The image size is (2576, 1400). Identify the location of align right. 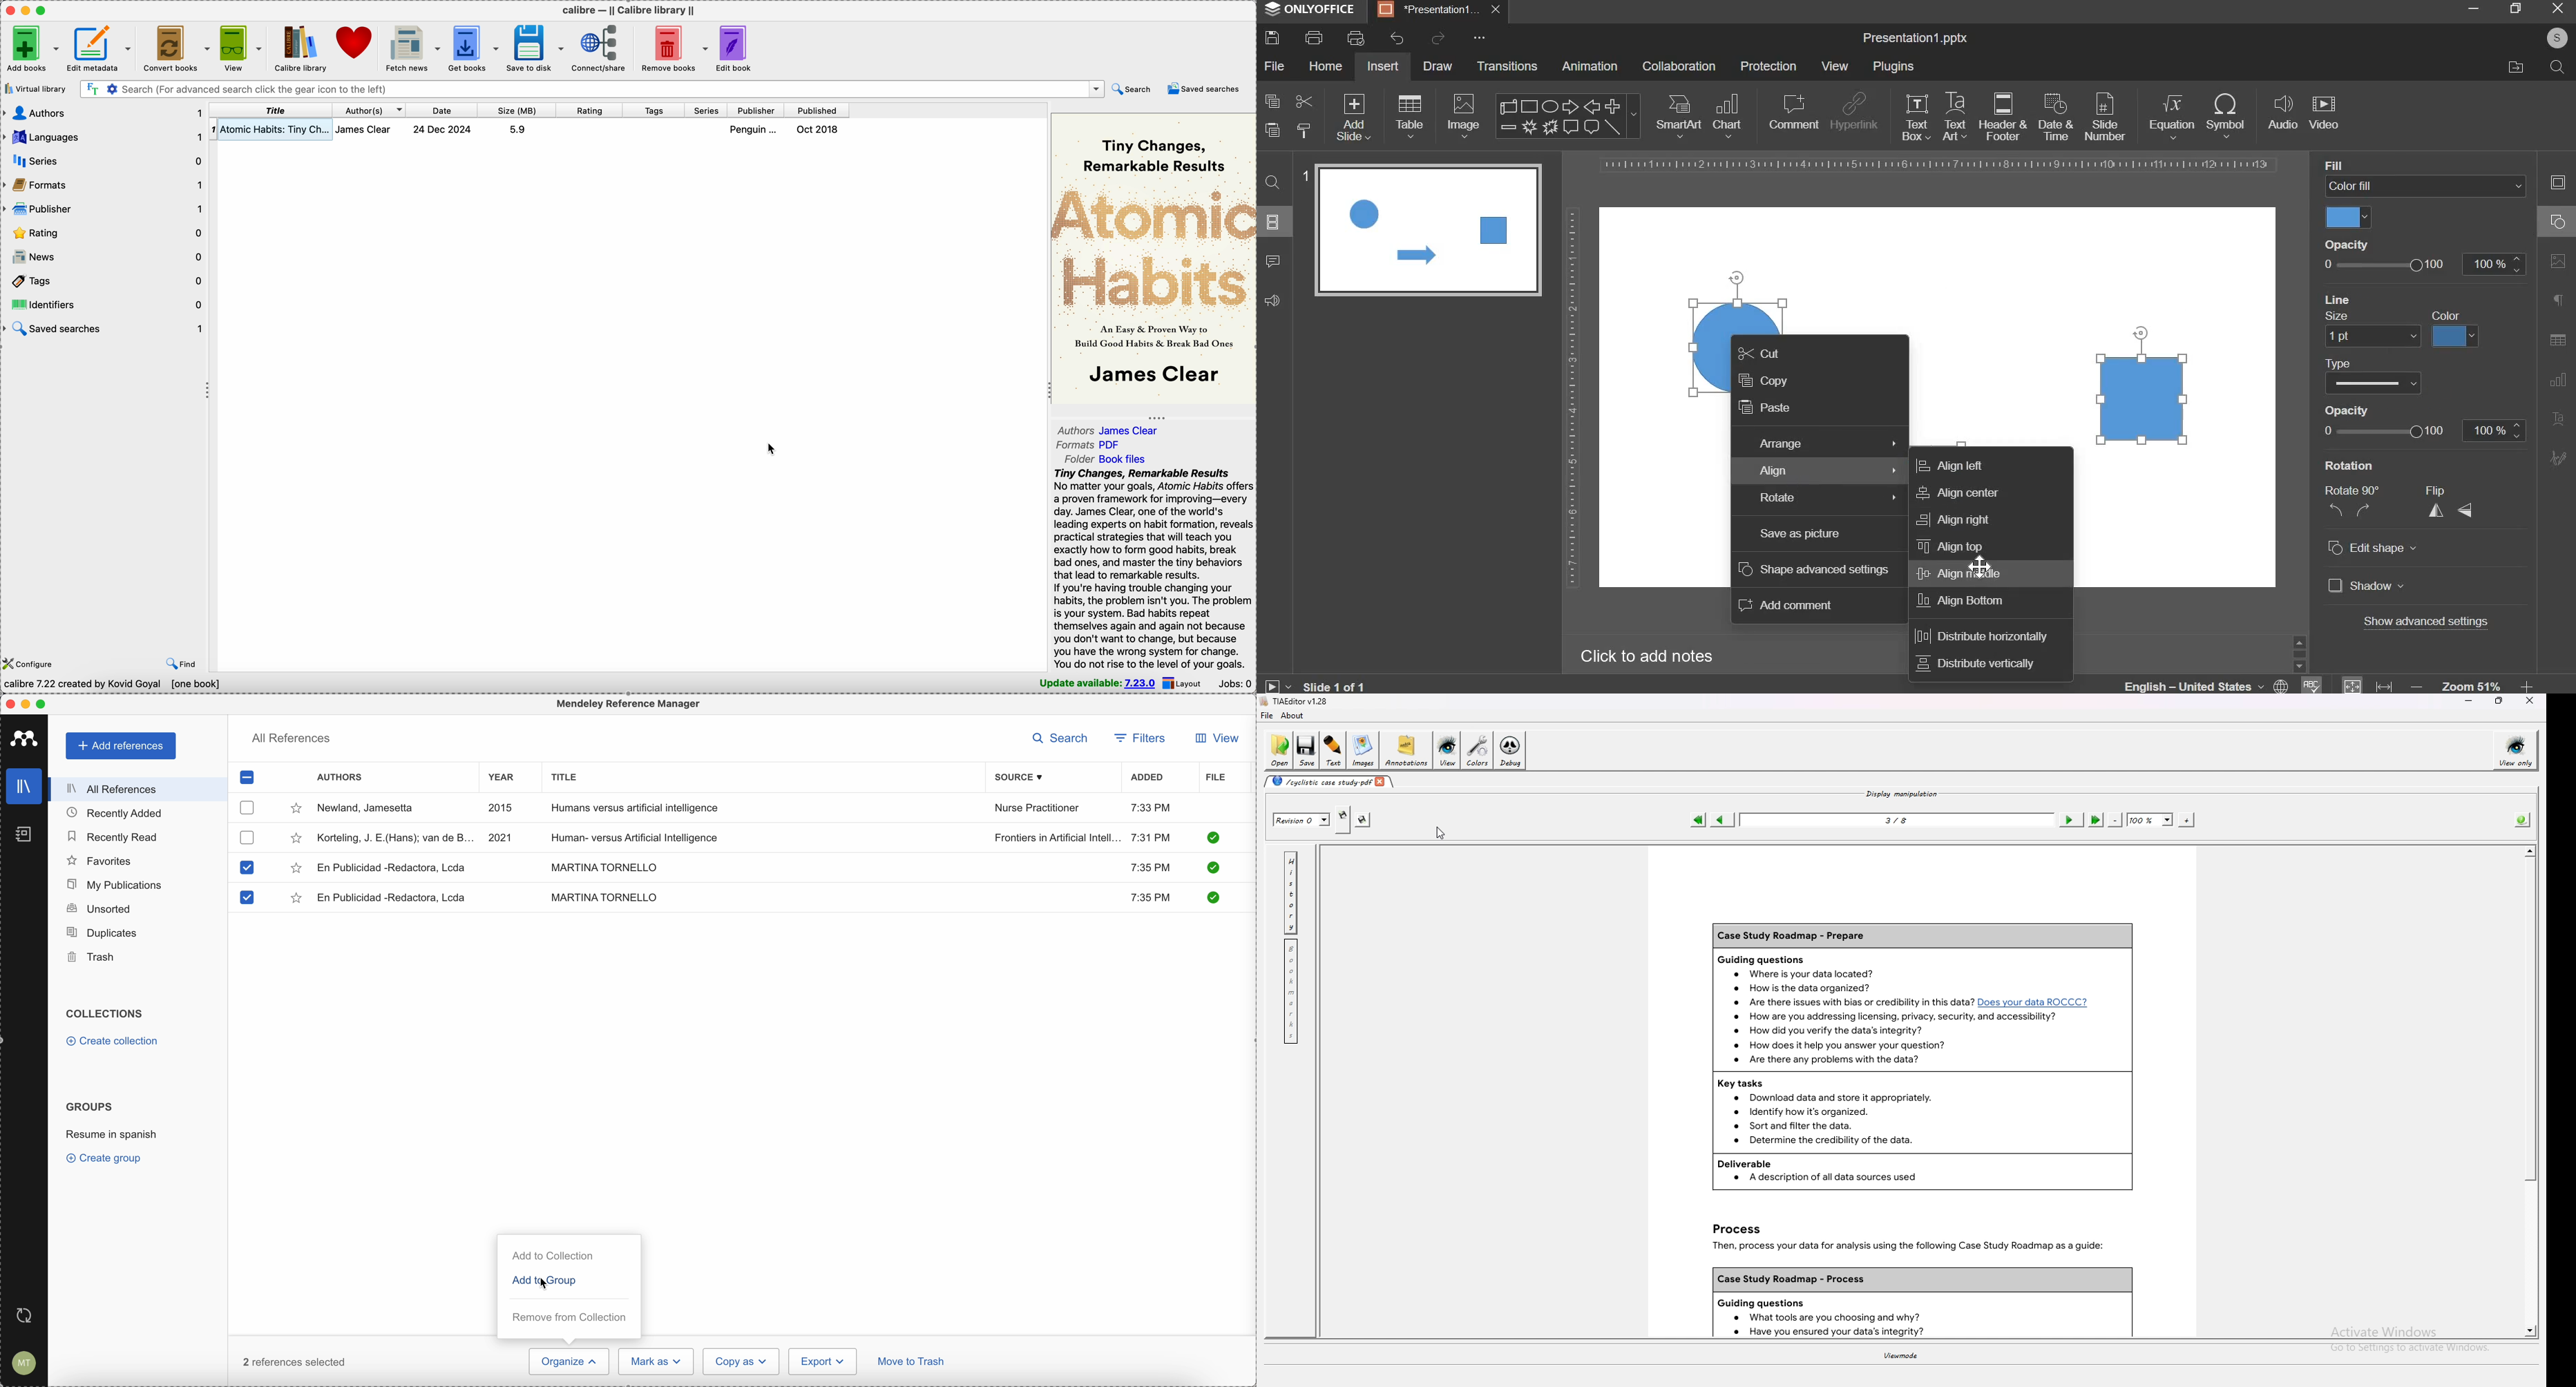
(1953, 519).